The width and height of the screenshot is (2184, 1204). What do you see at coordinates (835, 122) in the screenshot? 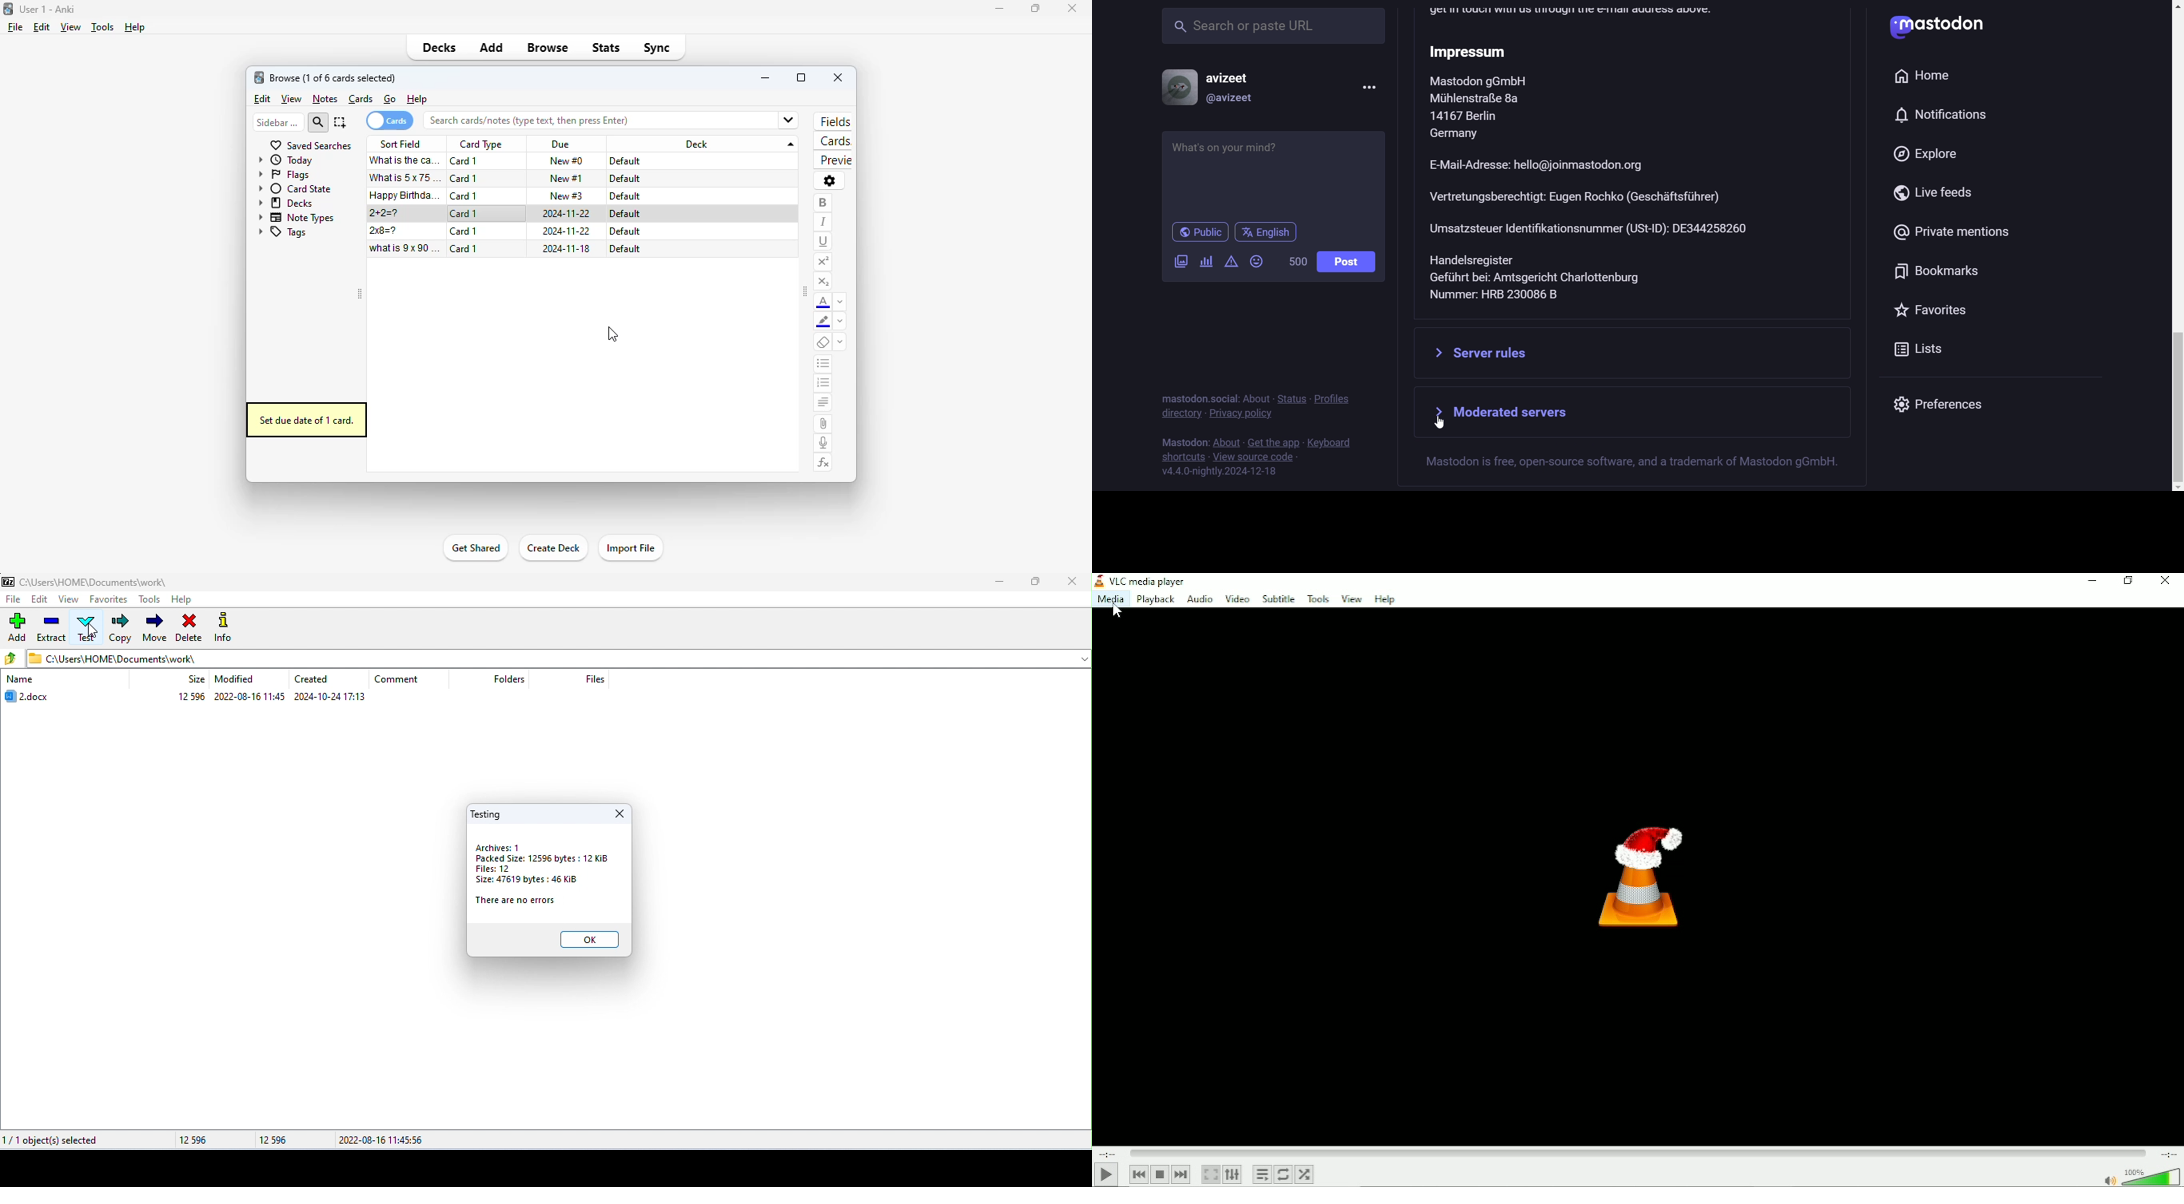
I see `fields` at bounding box center [835, 122].